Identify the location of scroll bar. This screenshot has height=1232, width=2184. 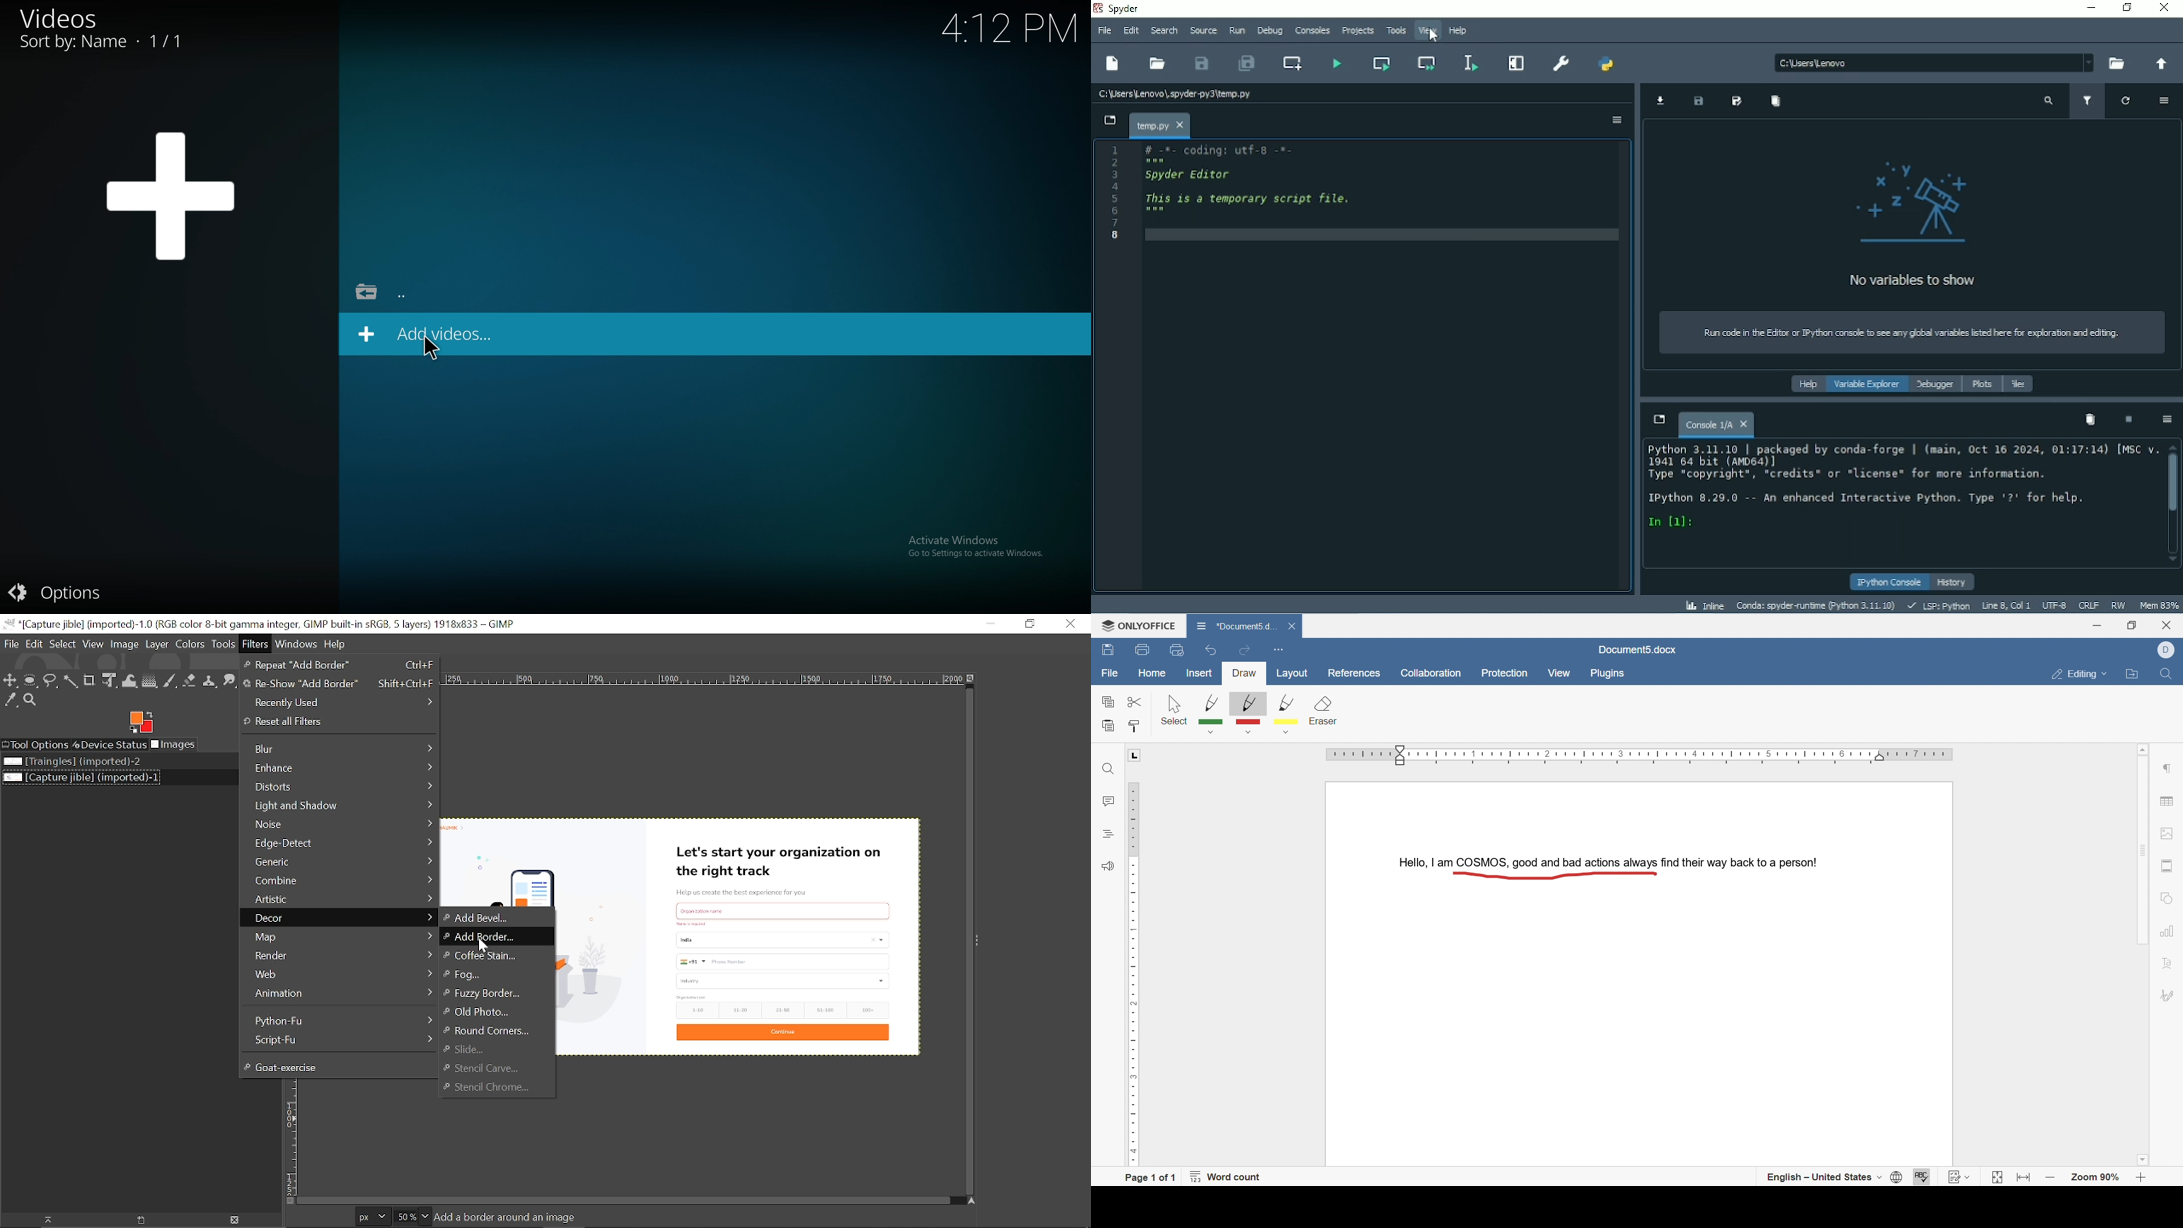
(2142, 848).